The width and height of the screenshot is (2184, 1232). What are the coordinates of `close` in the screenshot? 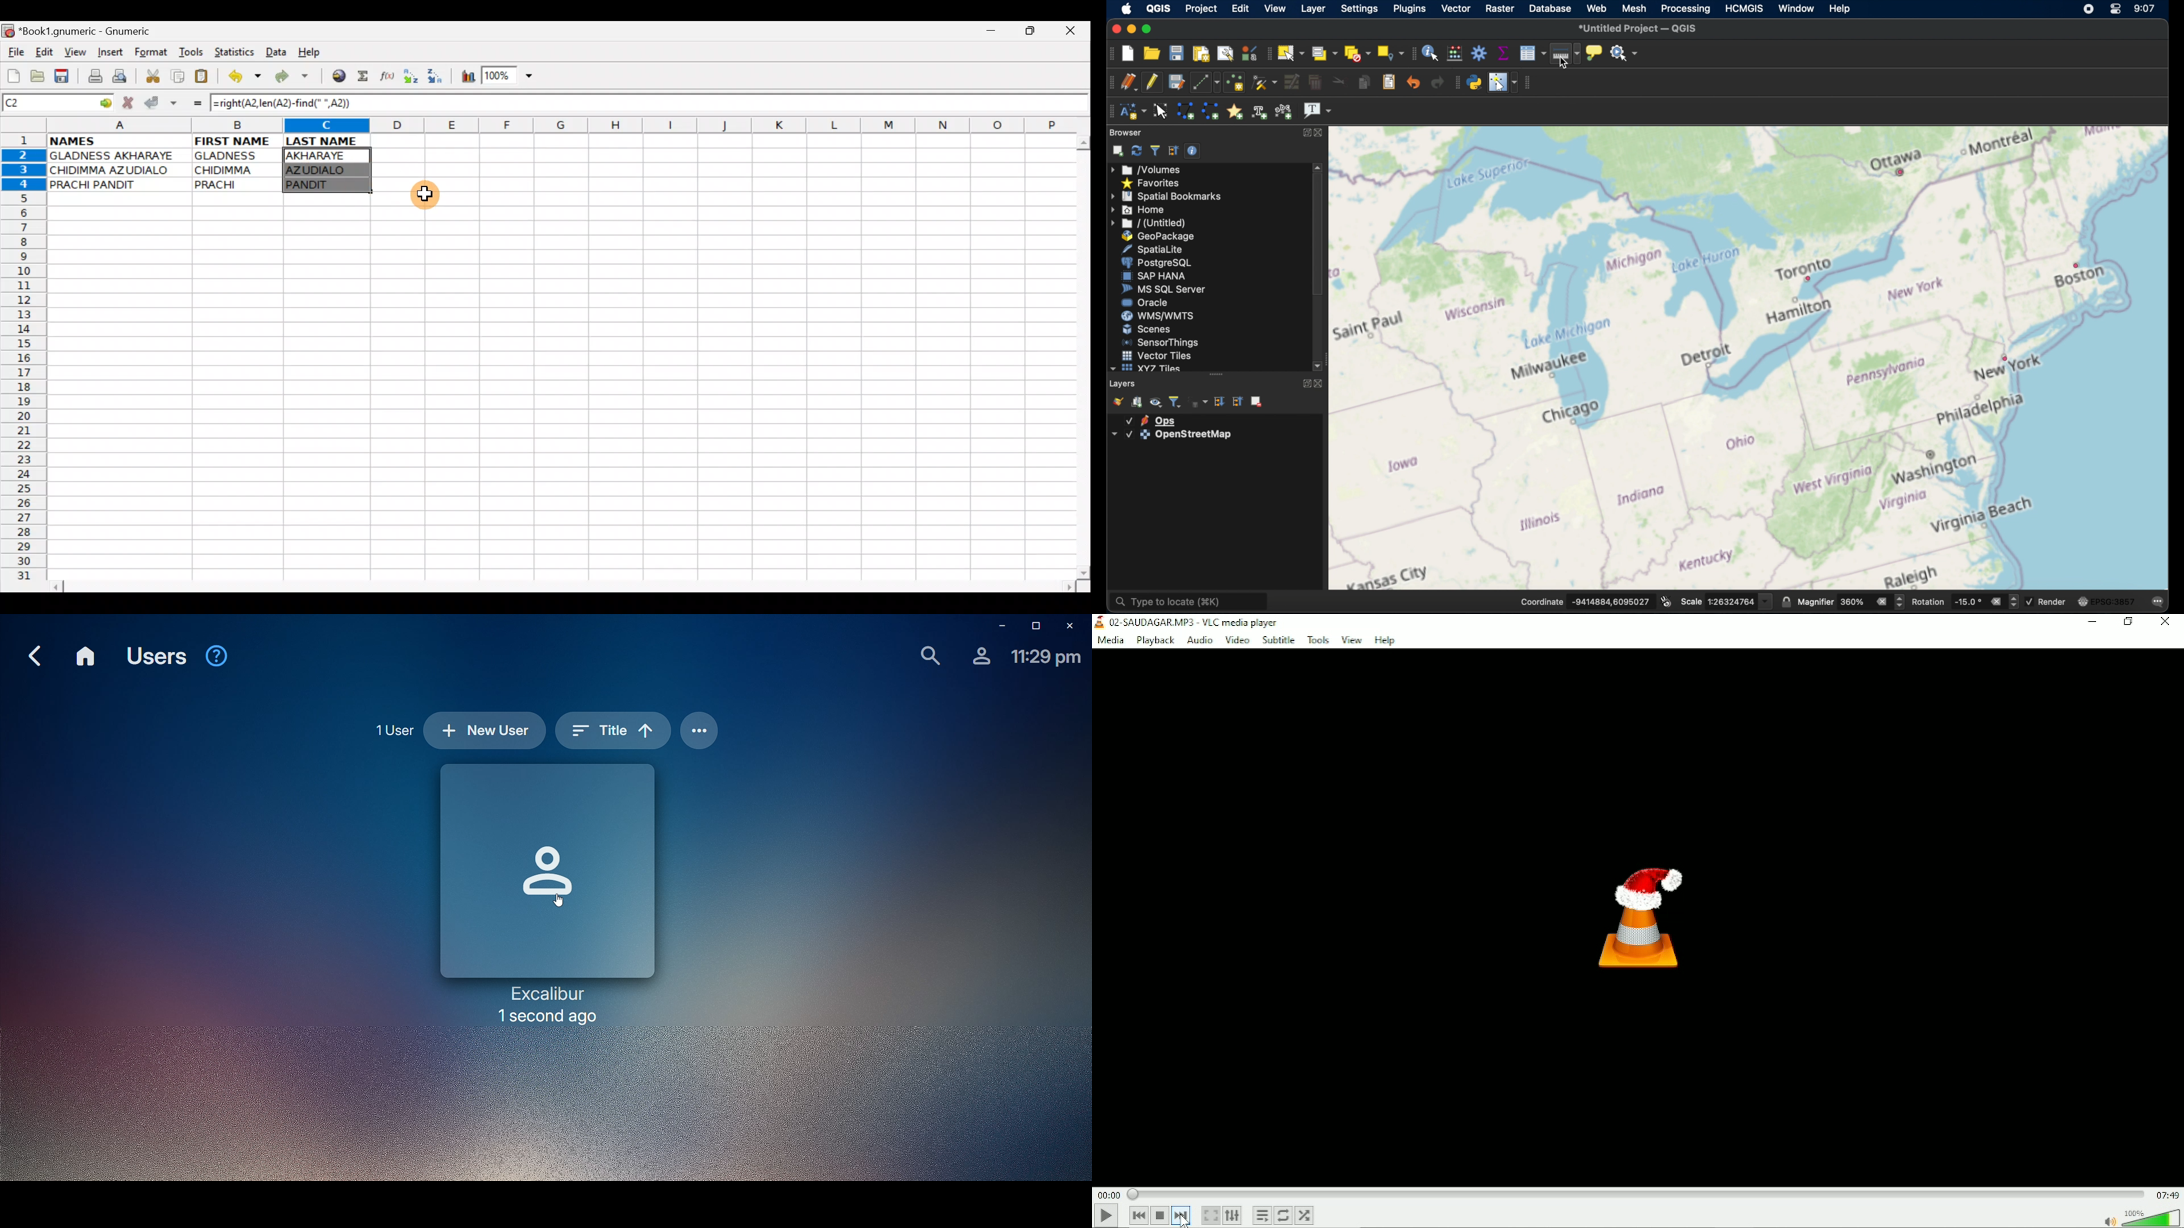 It's located at (1319, 385).